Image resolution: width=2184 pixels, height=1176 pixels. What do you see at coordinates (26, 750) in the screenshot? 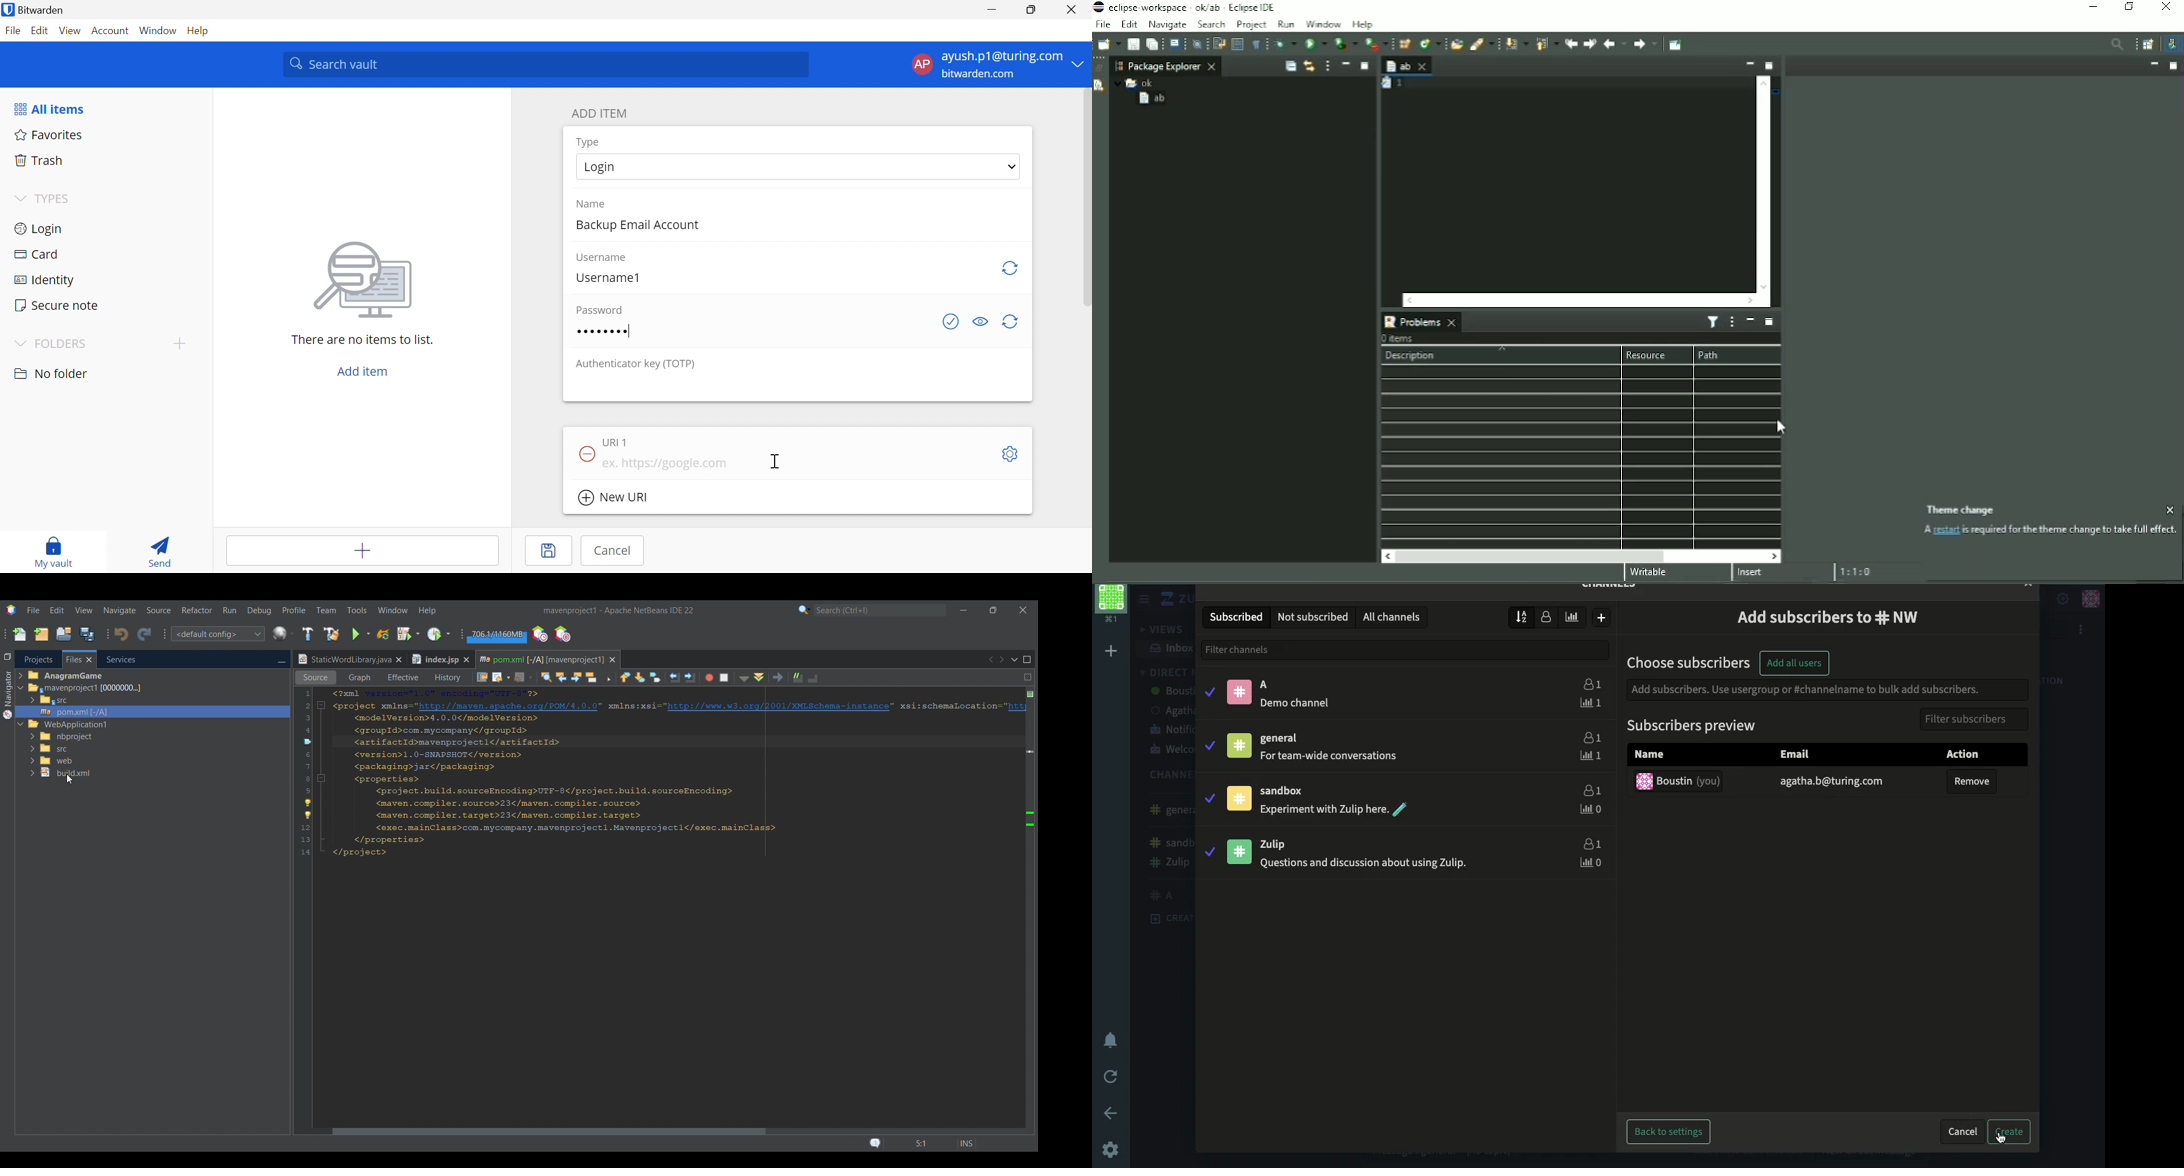
I see `Collapse/Expand` at bounding box center [26, 750].